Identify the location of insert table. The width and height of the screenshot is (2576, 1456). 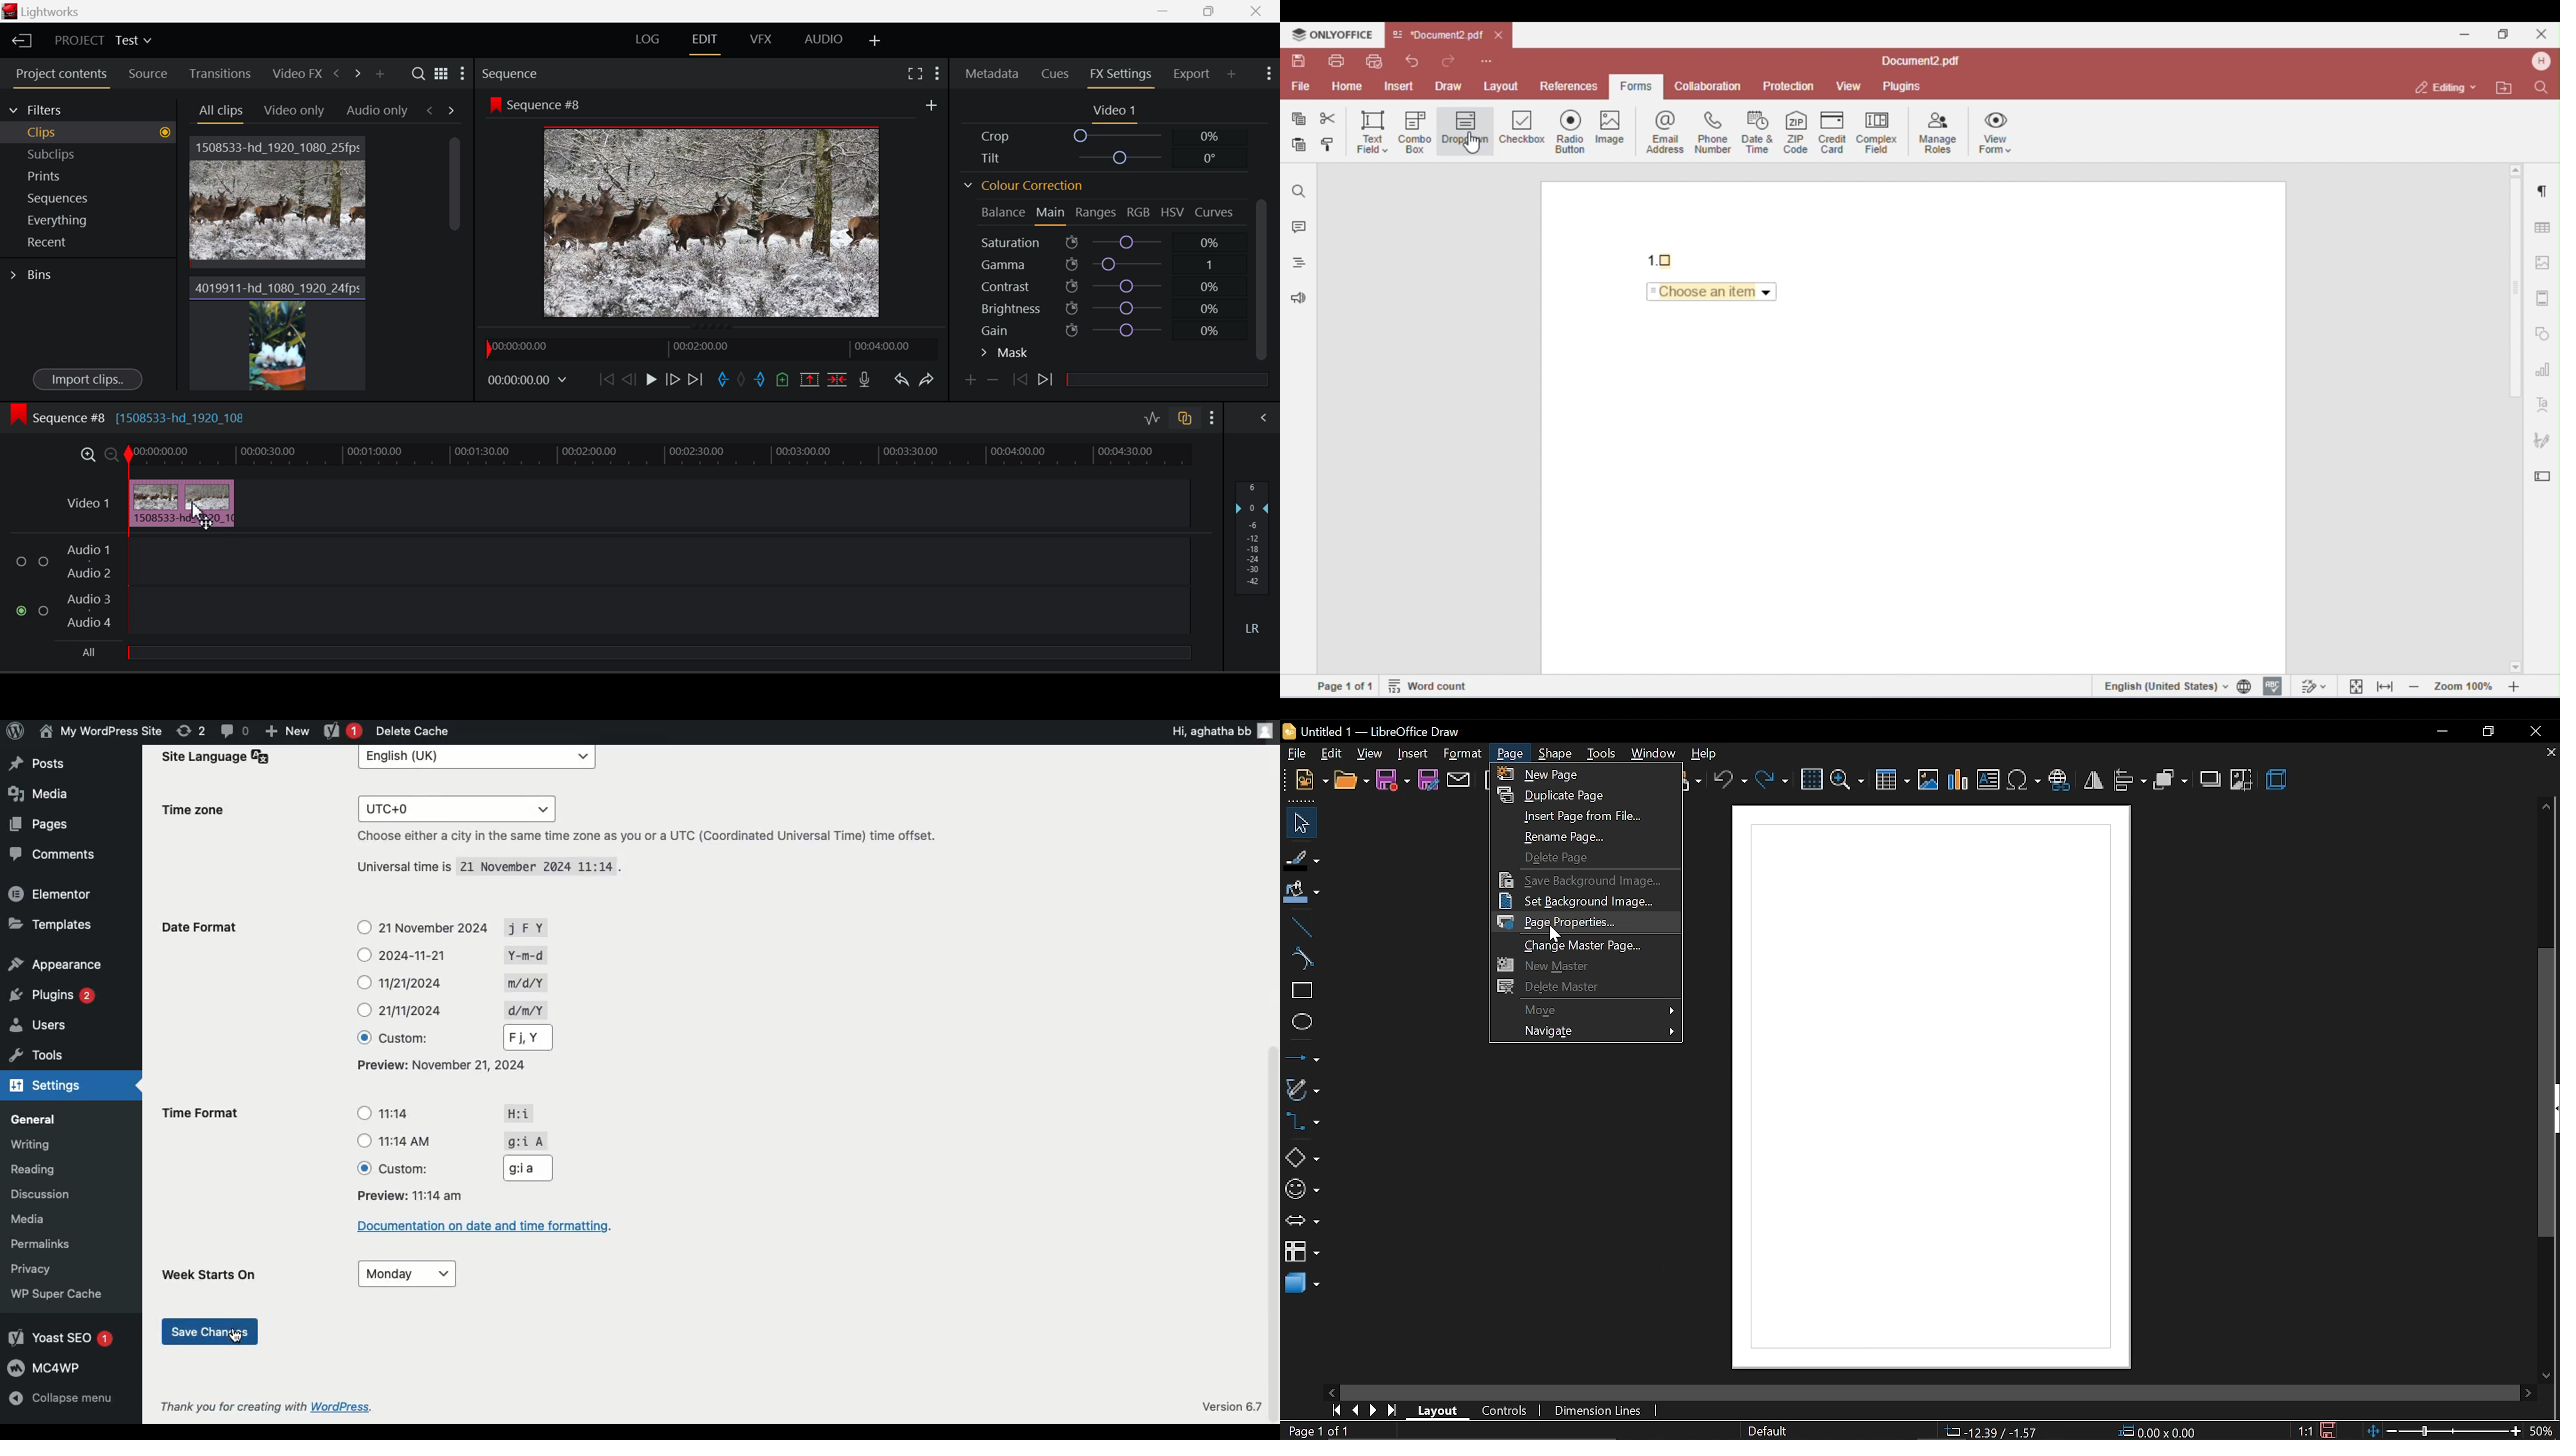
(1891, 781).